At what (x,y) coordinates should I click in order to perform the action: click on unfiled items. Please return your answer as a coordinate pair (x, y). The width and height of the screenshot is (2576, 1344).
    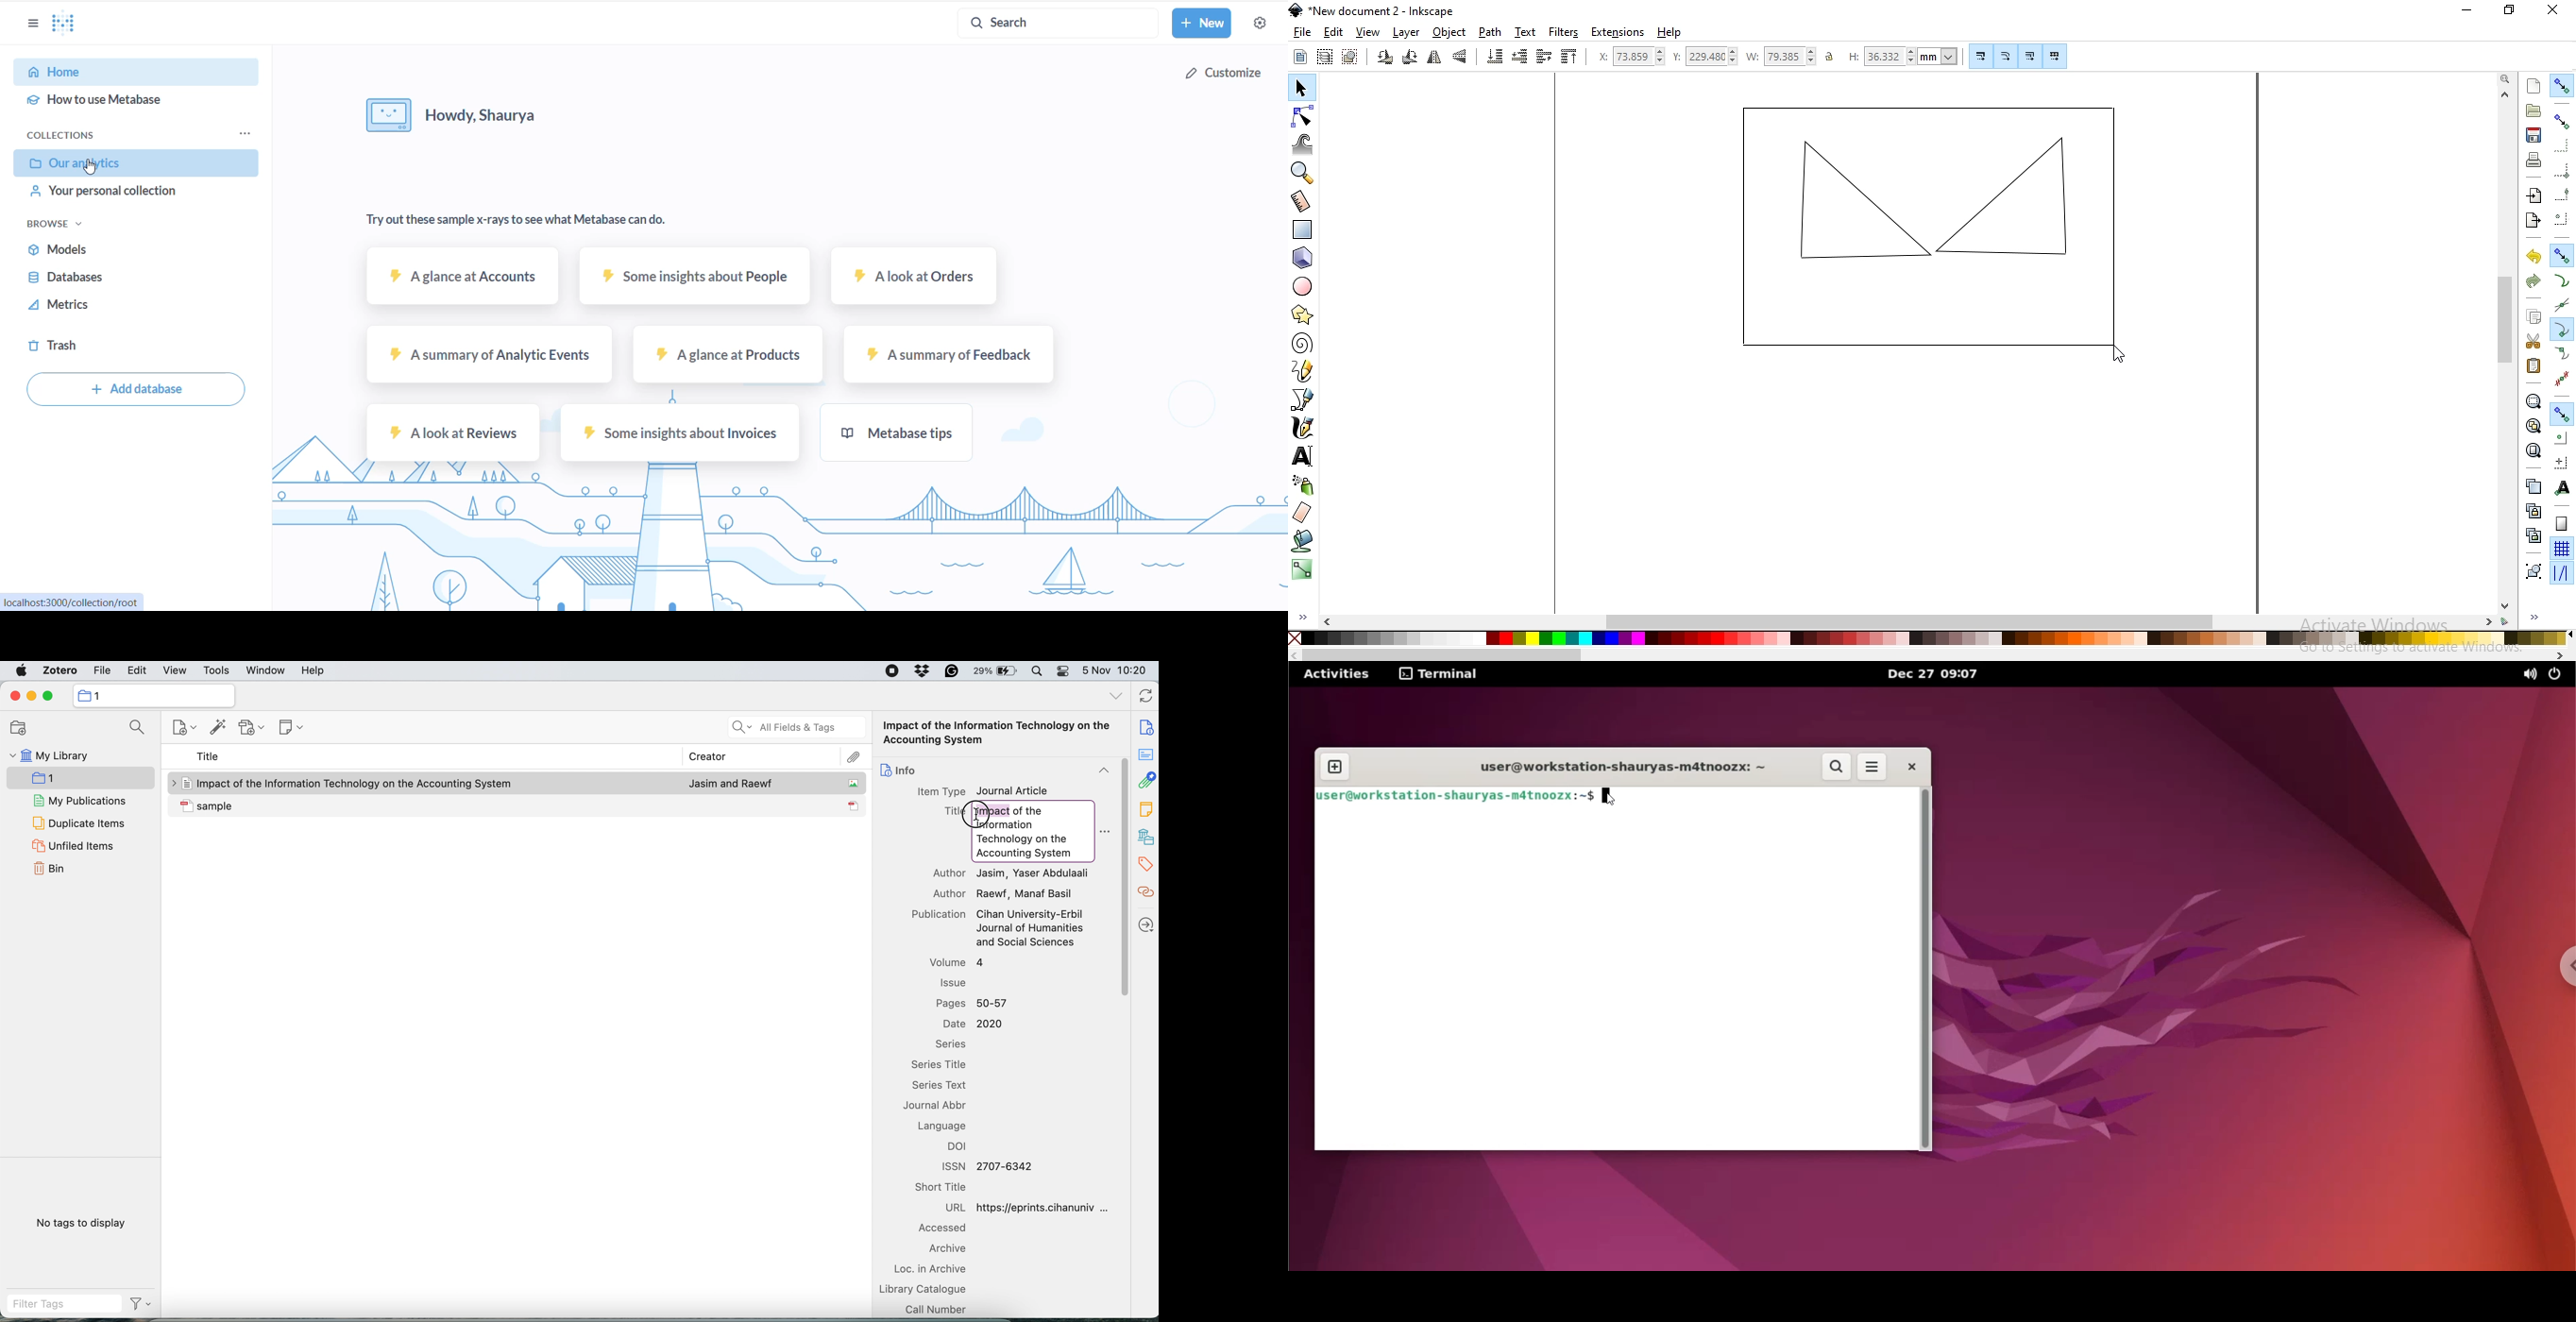
    Looking at the image, I should click on (73, 846).